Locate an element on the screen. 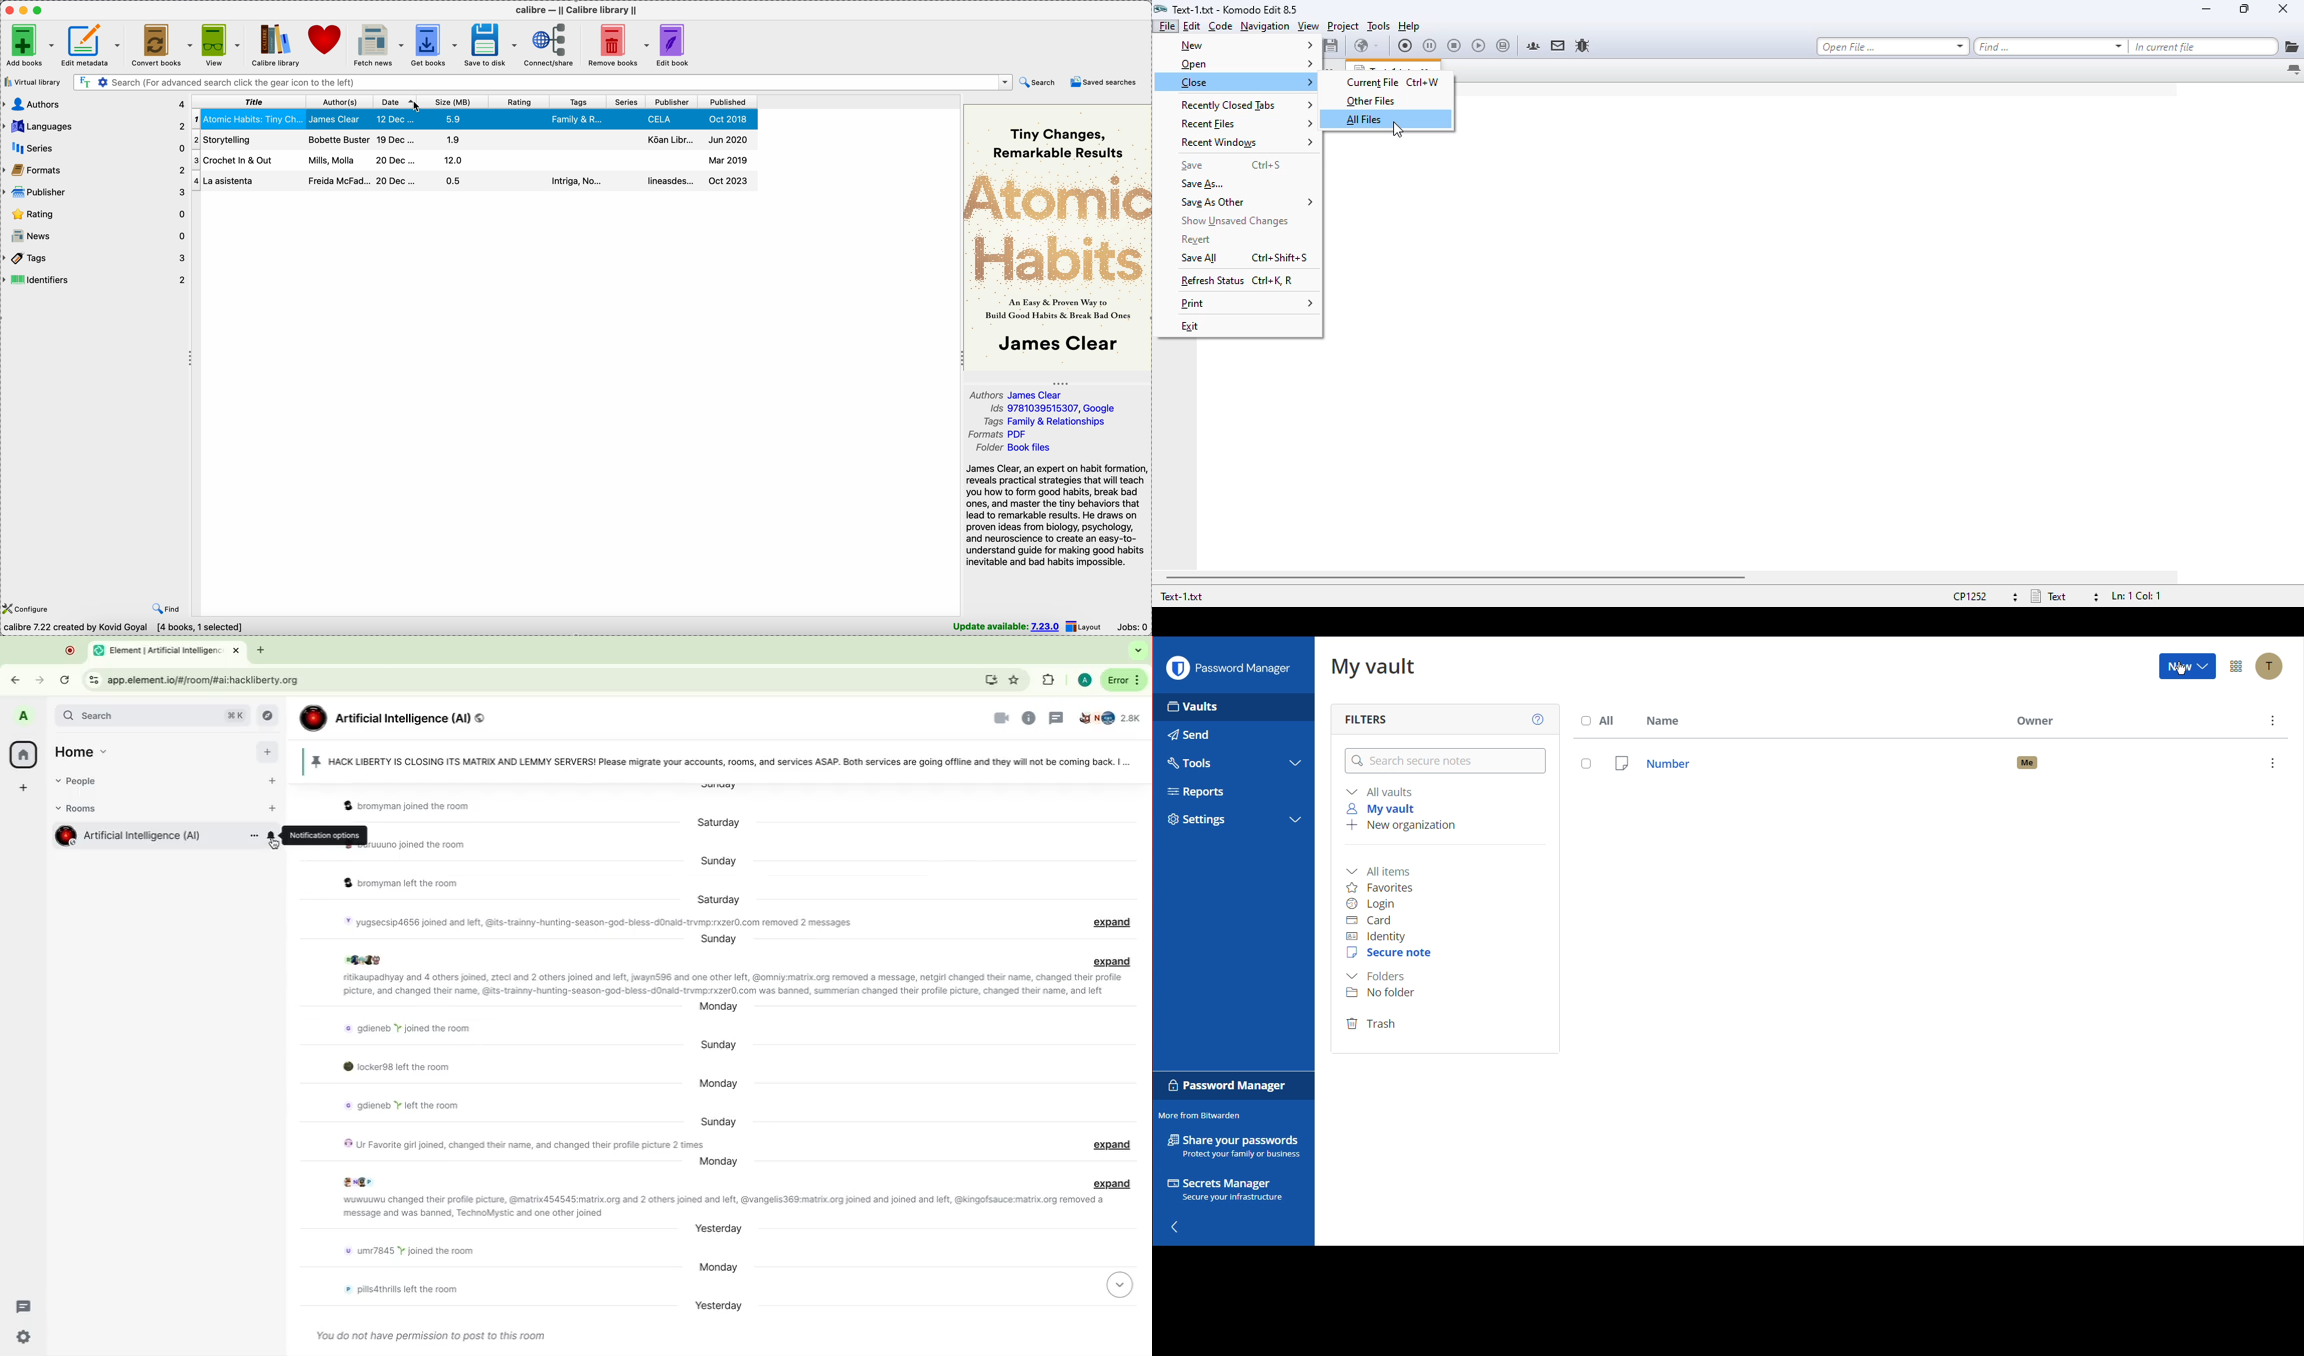 This screenshot has width=2324, height=1372. Expand is located at coordinates (1115, 923).